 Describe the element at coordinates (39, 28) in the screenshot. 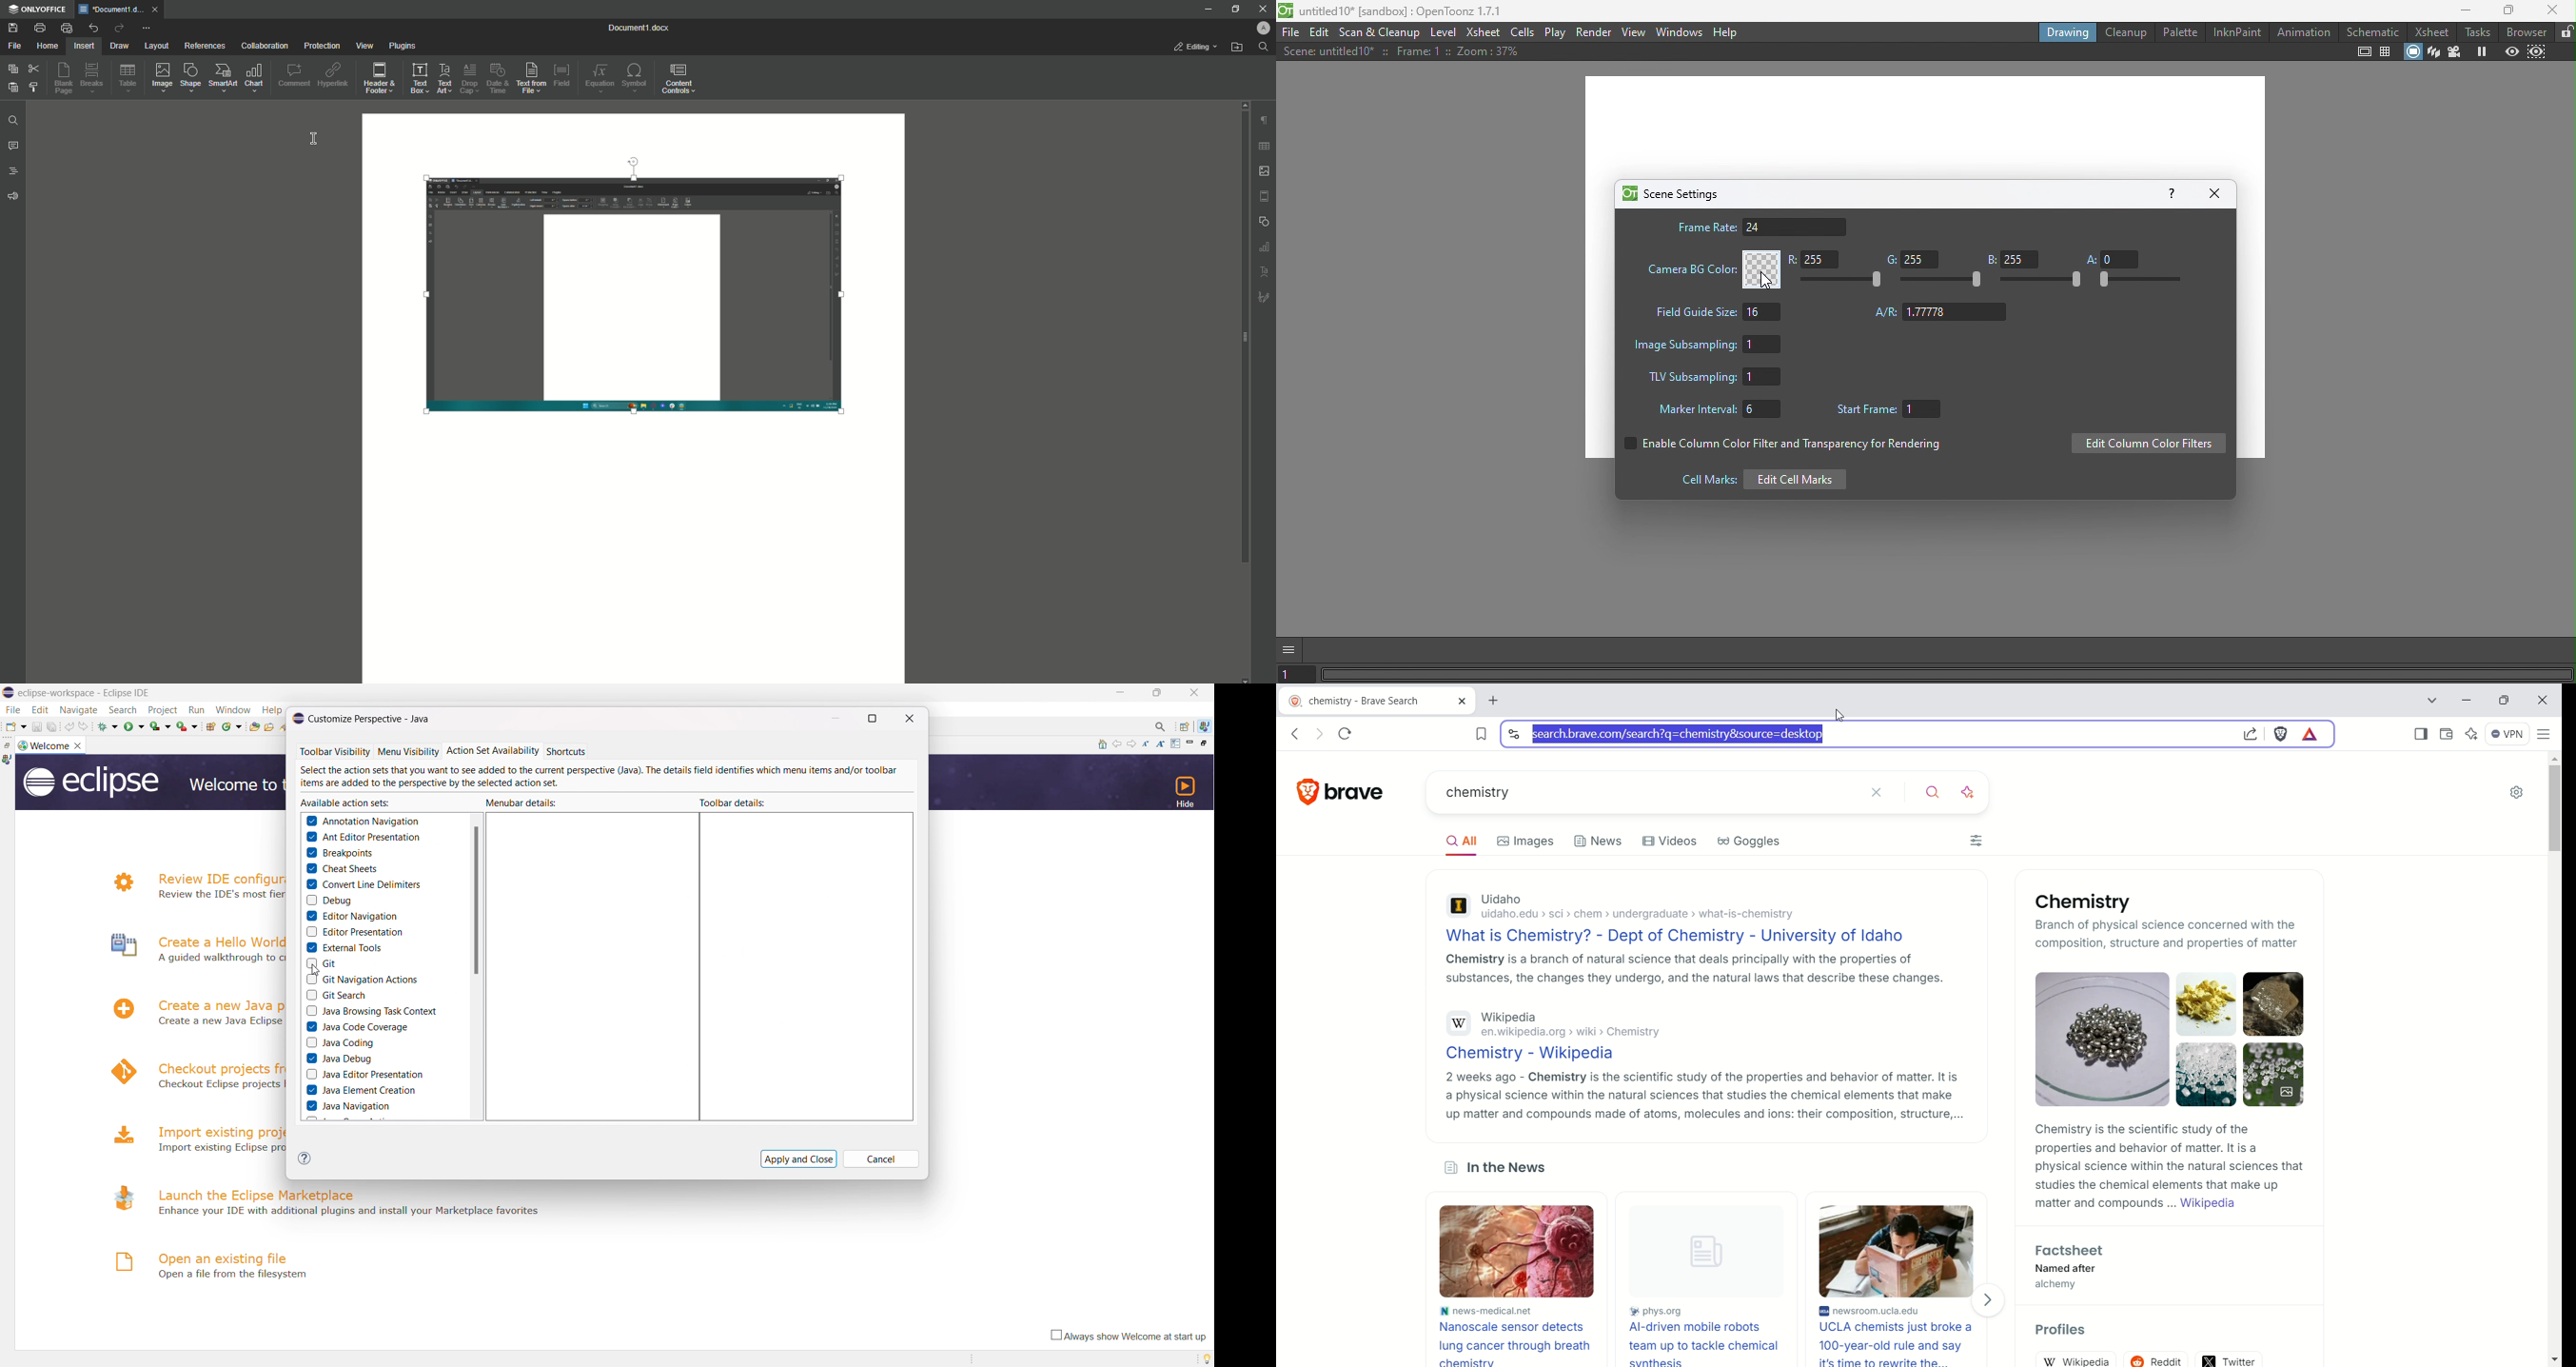

I see `Print` at that location.